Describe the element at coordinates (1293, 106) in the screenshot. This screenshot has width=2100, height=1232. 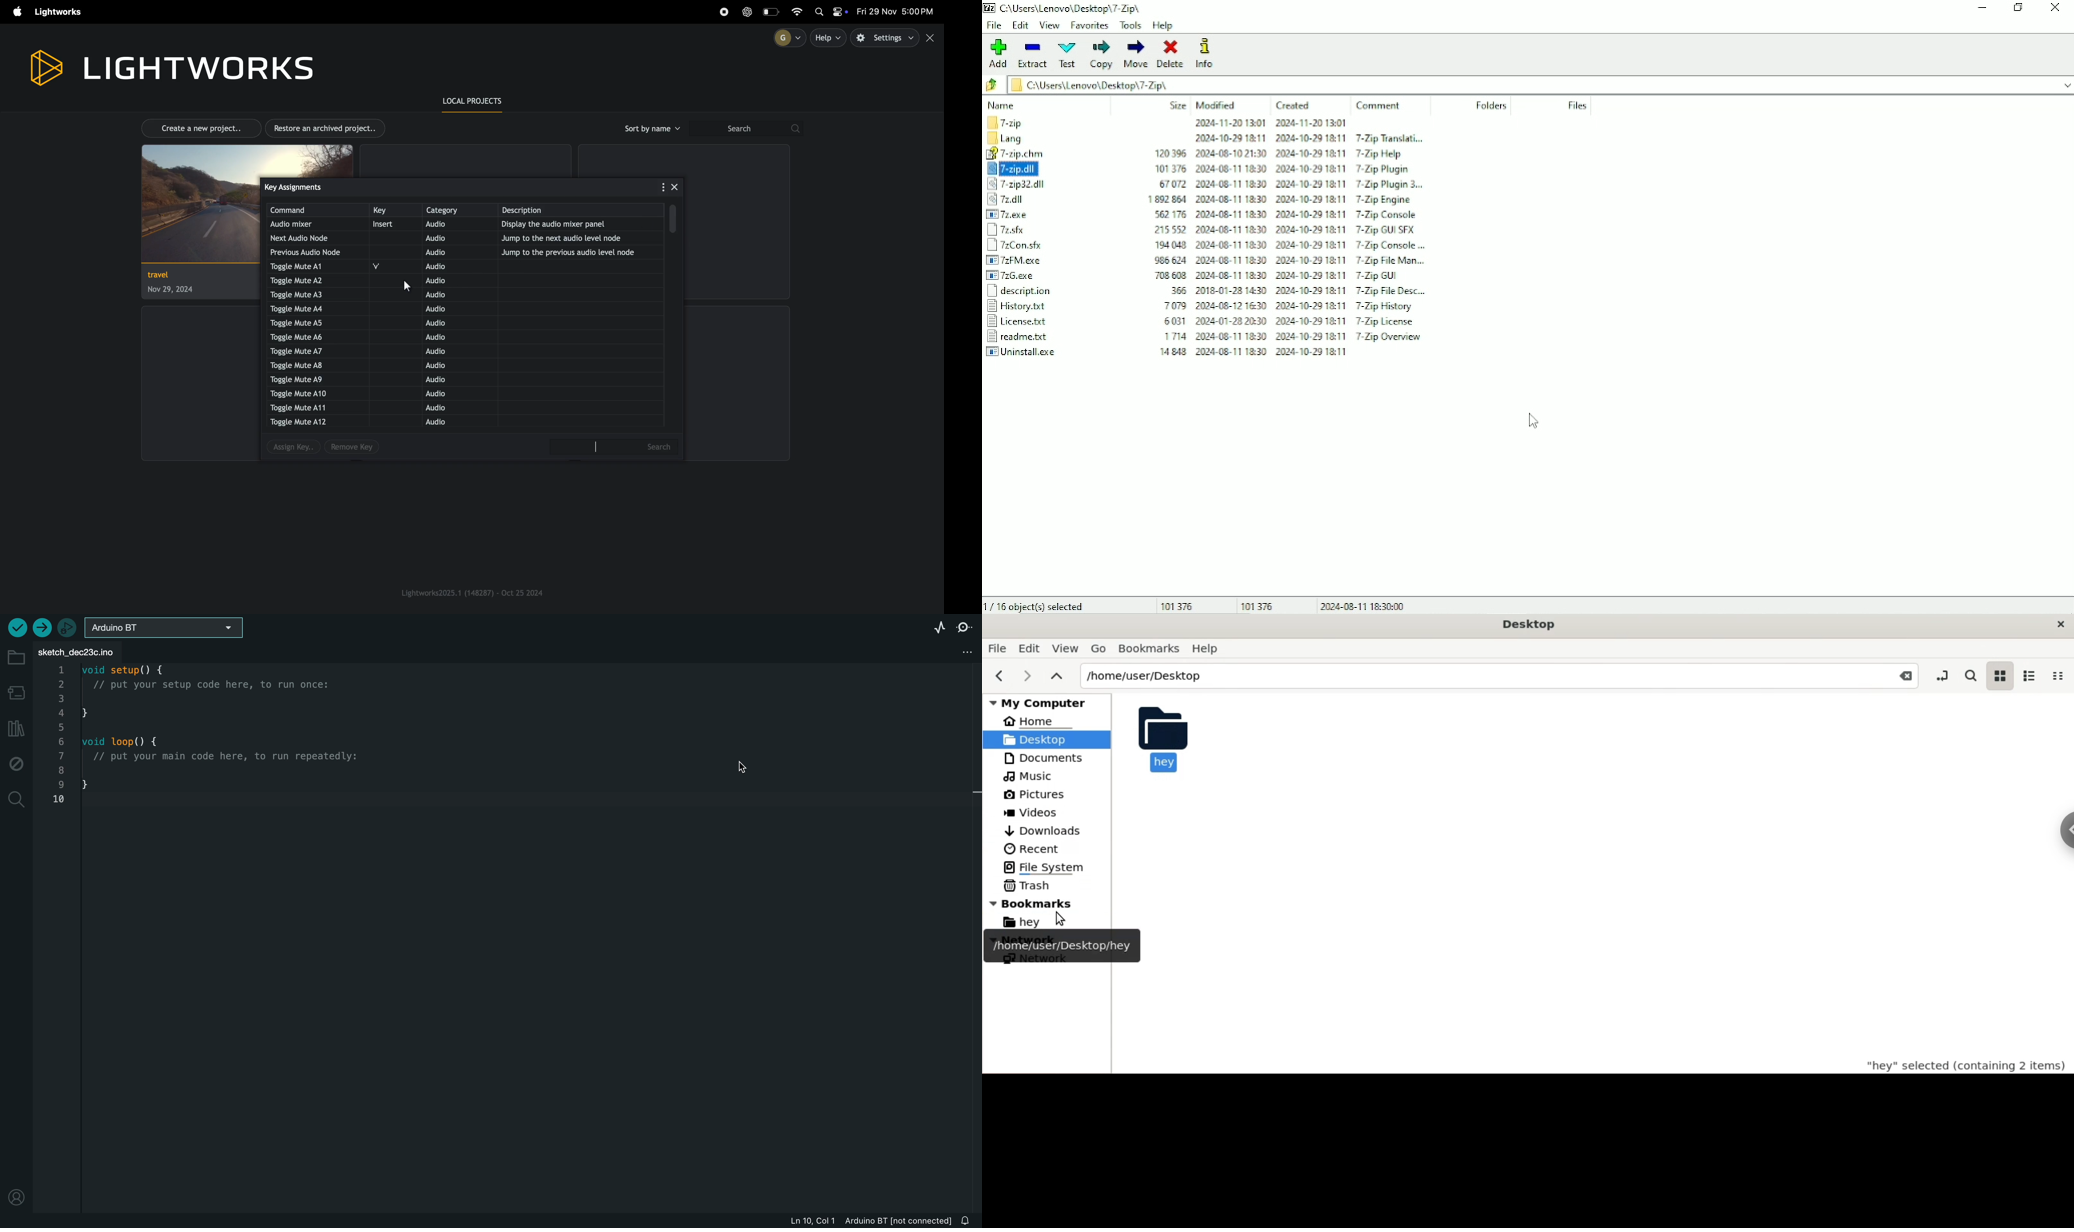
I see `Created` at that location.